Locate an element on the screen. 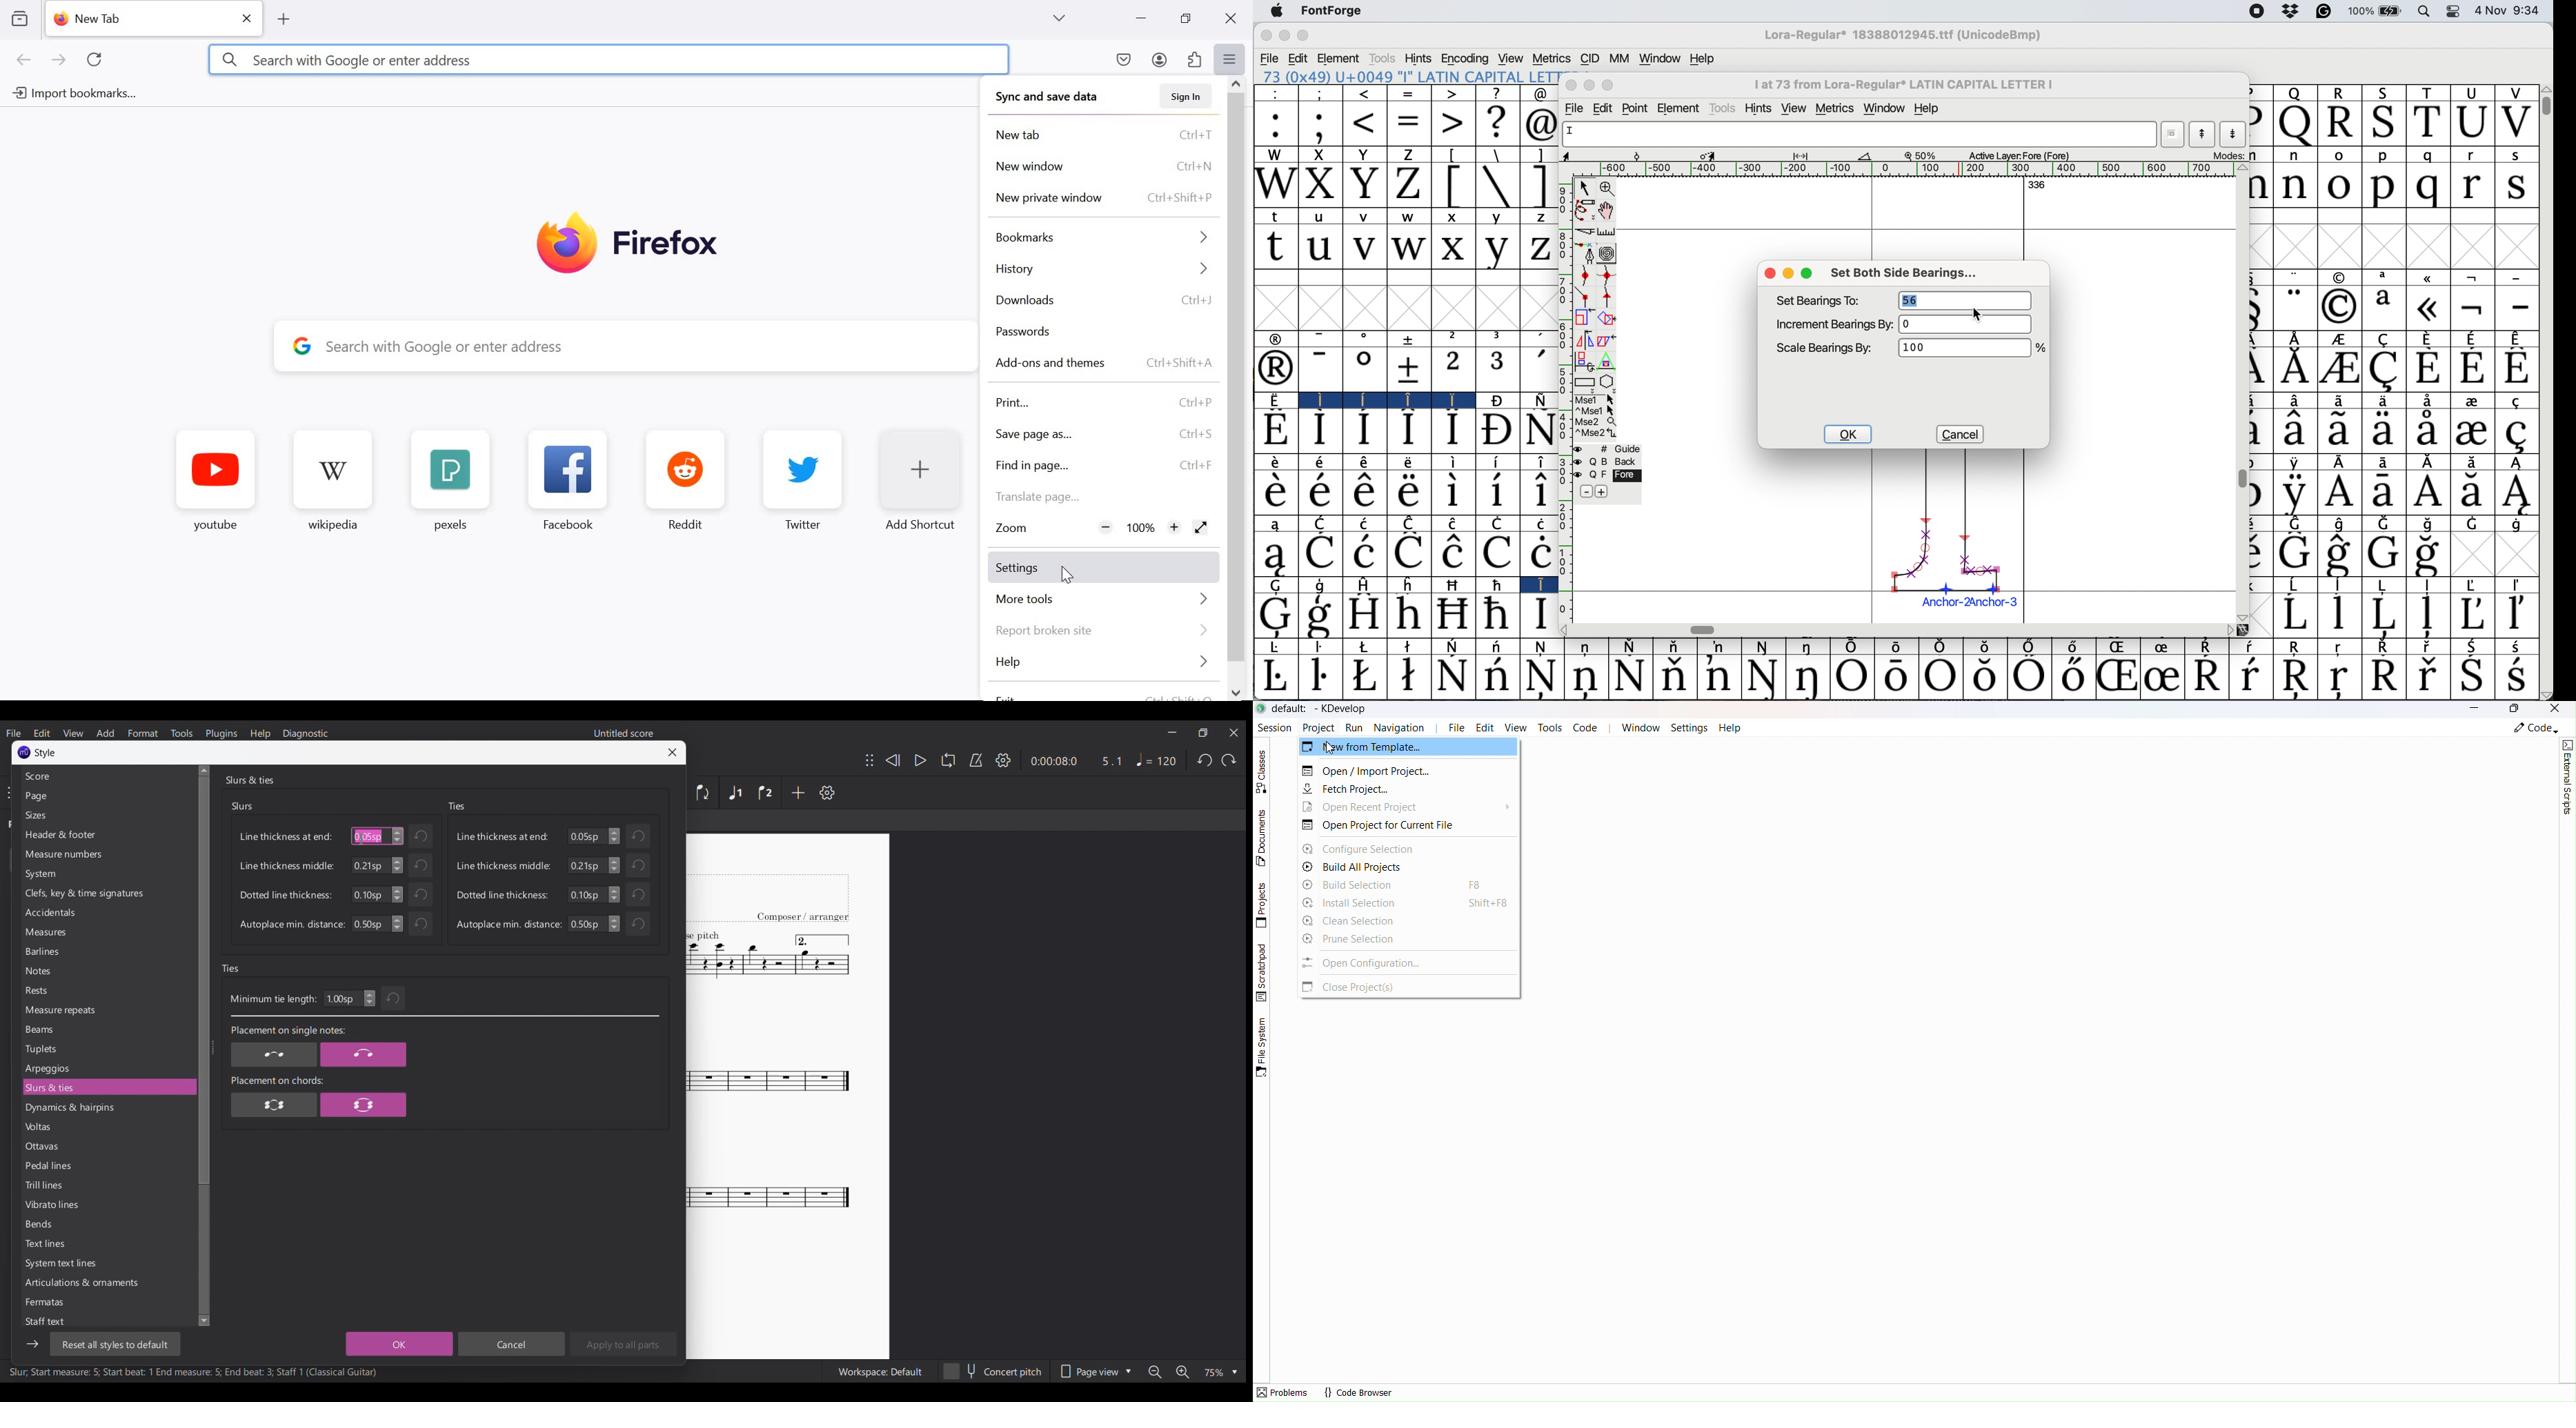 This screenshot has height=1428, width=2576.  is located at coordinates (2245, 630).